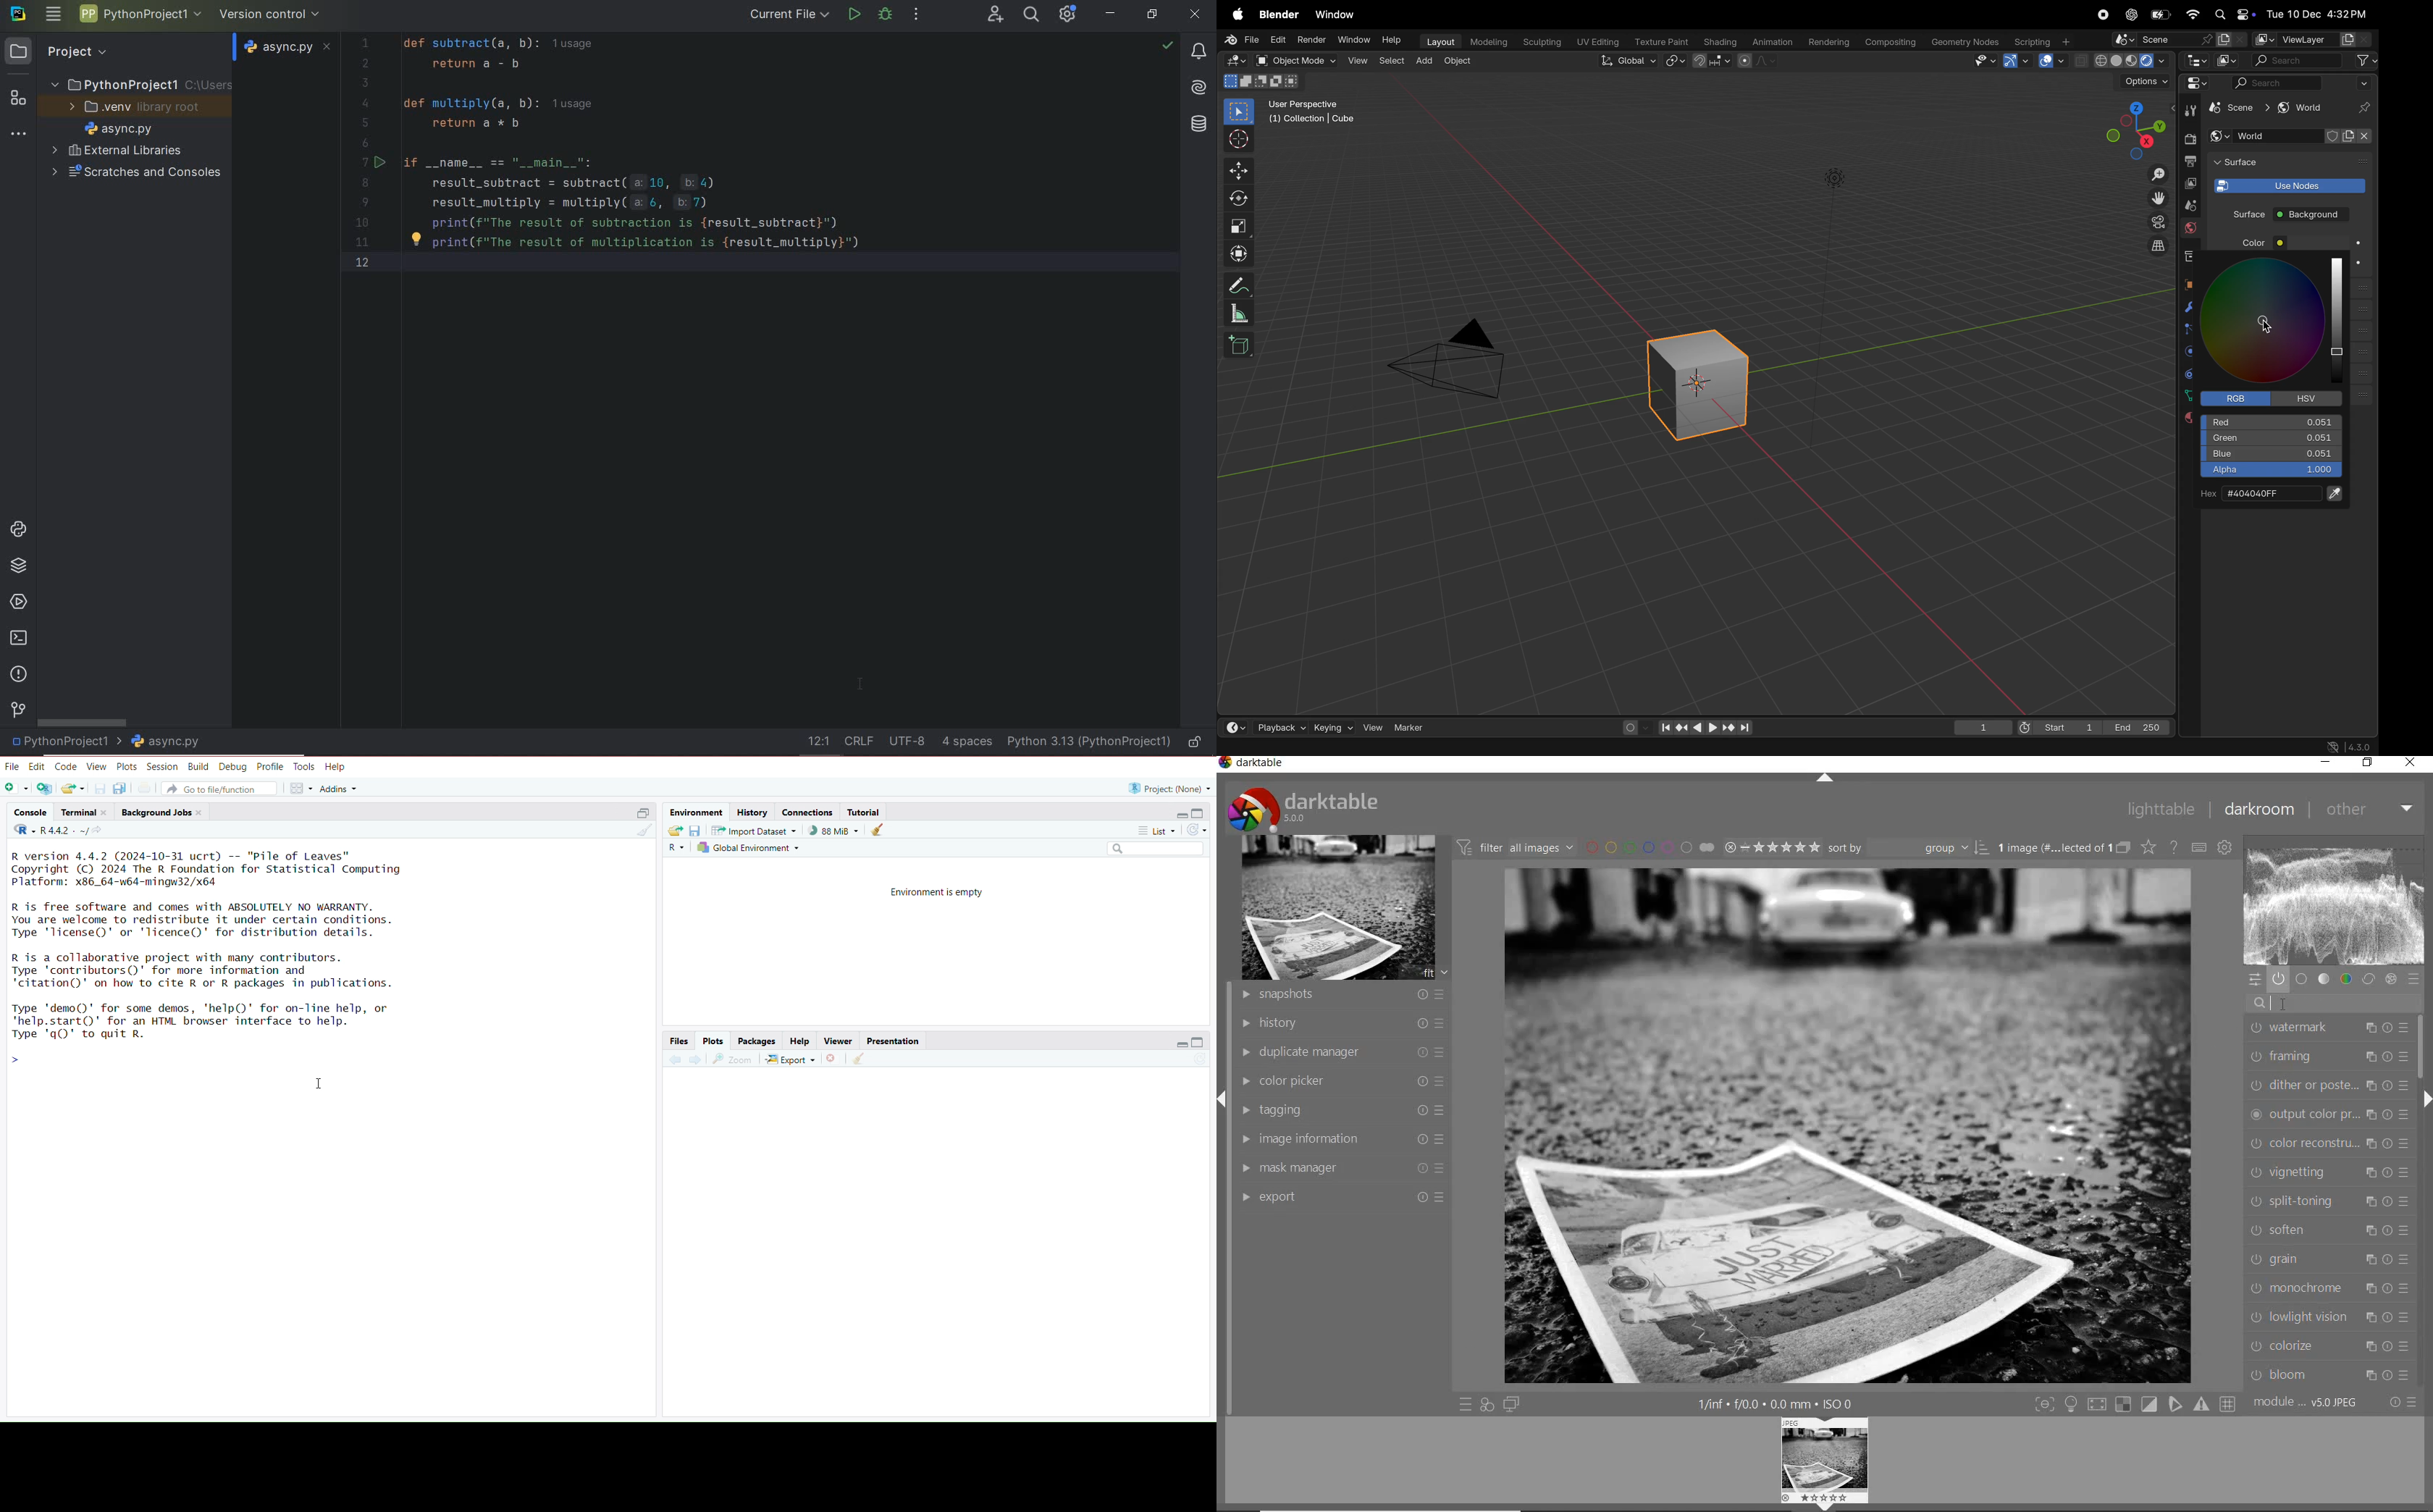  I want to click on enable for online help, so click(2174, 847).